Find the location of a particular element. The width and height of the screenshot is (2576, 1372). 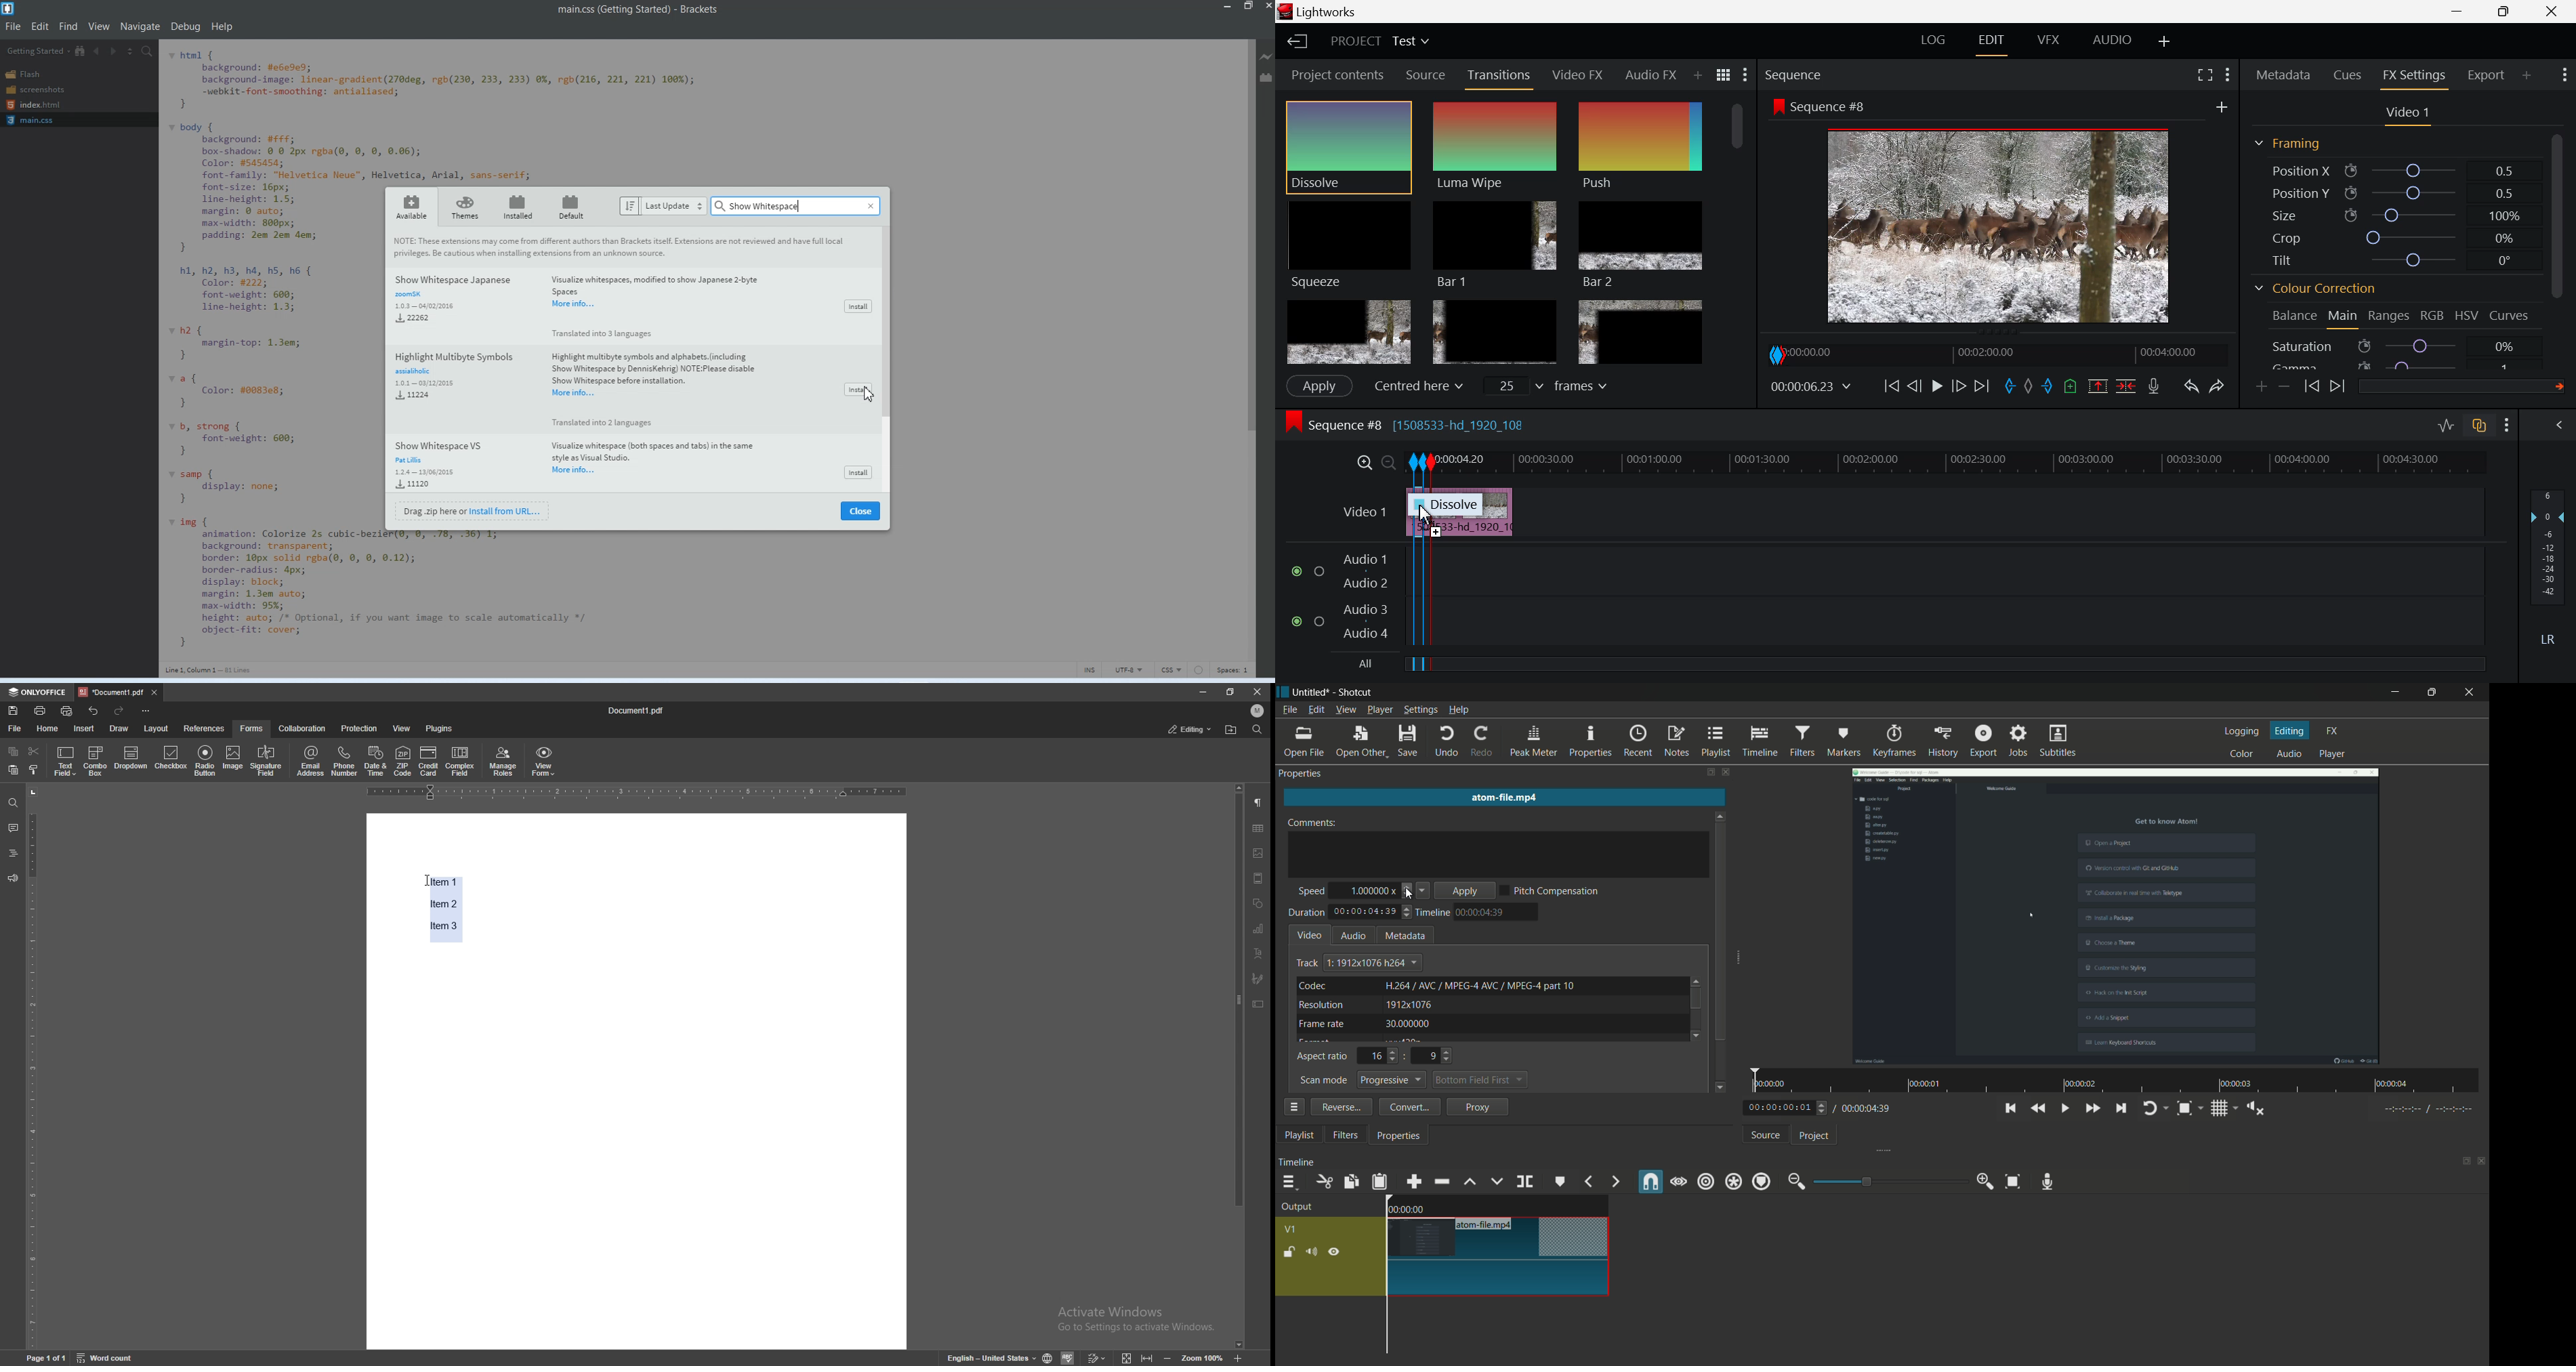

file menu is located at coordinates (1290, 710).